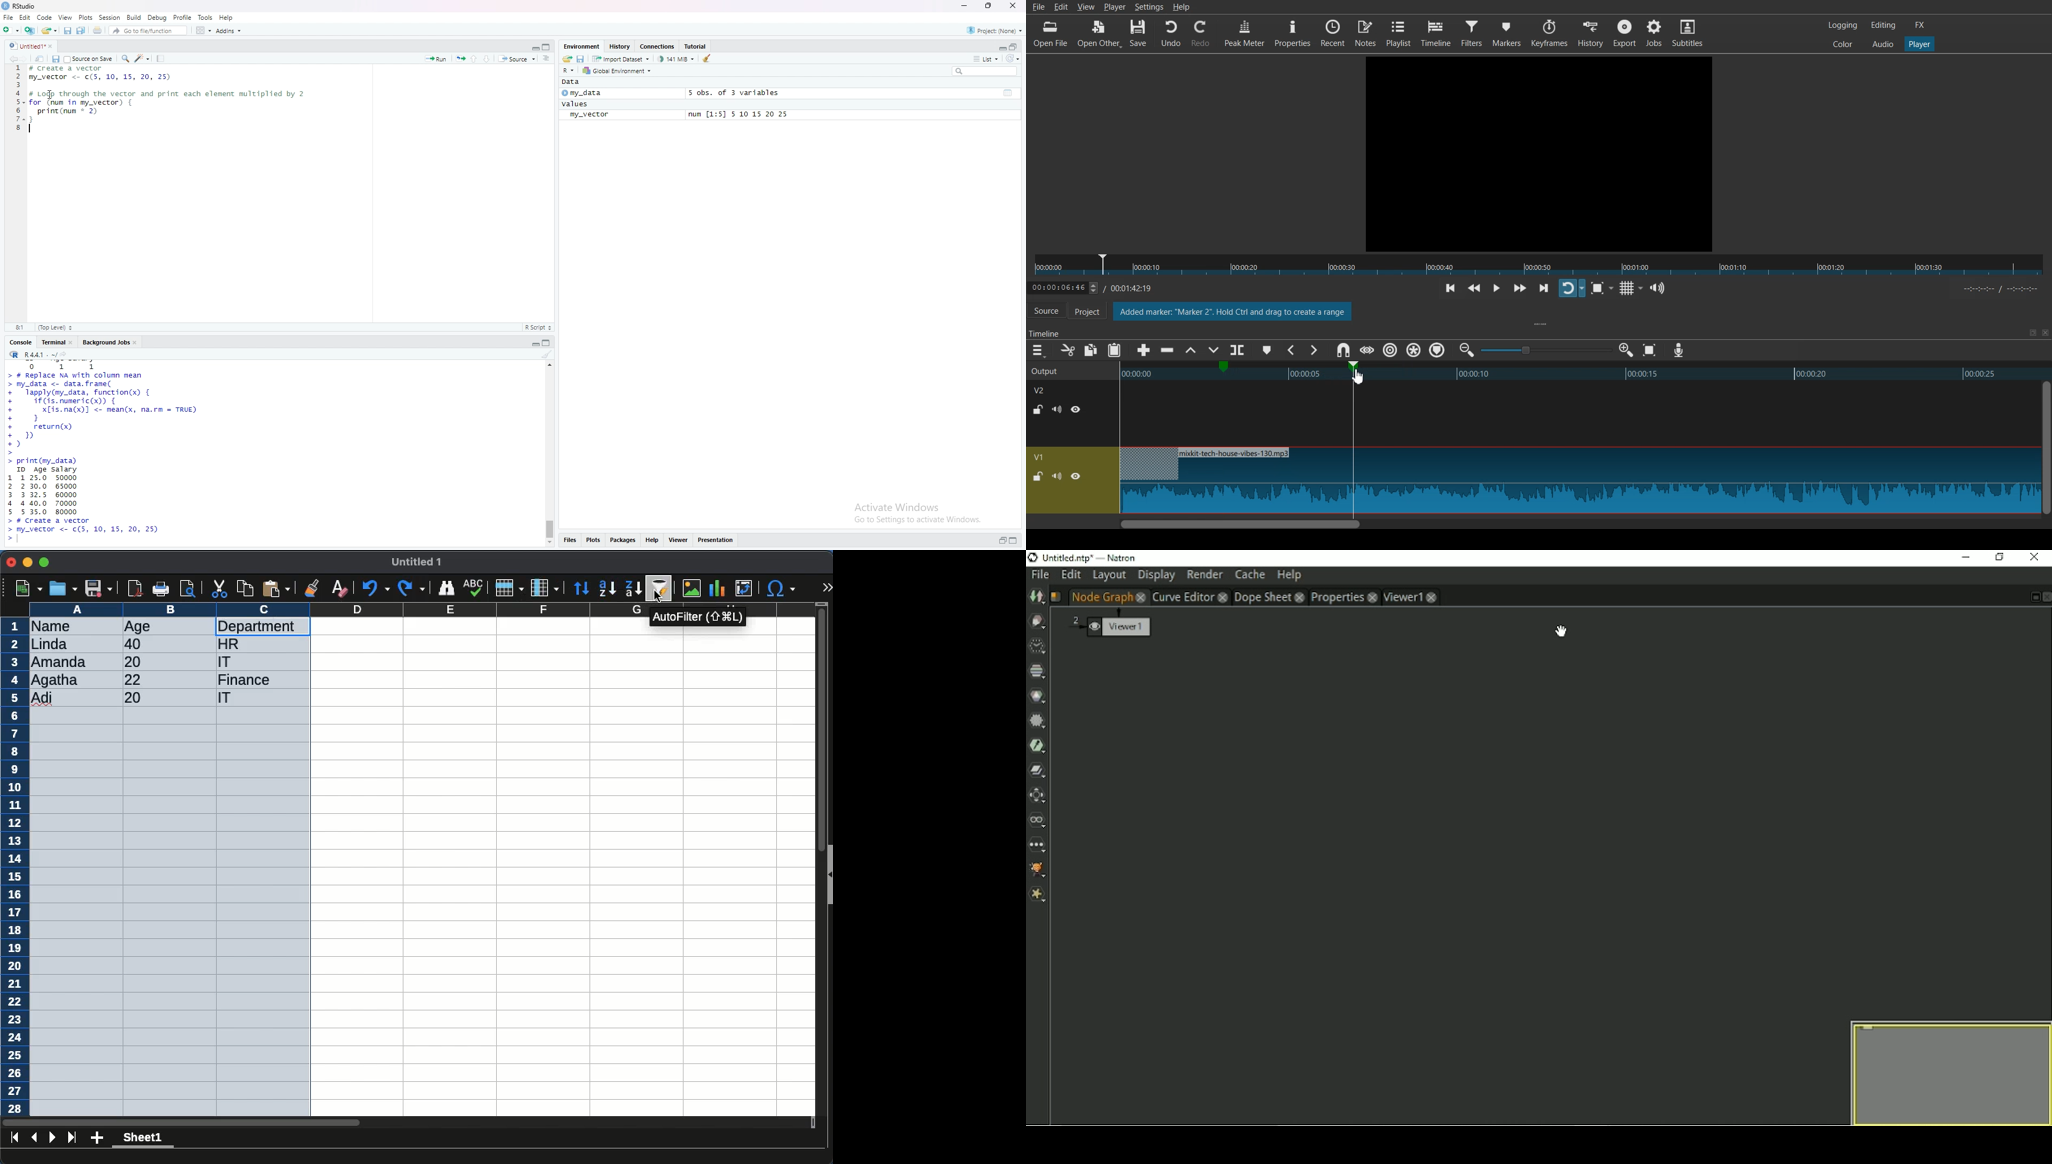 This screenshot has width=2072, height=1176. Describe the element at coordinates (161, 58) in the screenshot. I see `compile report` at that location.